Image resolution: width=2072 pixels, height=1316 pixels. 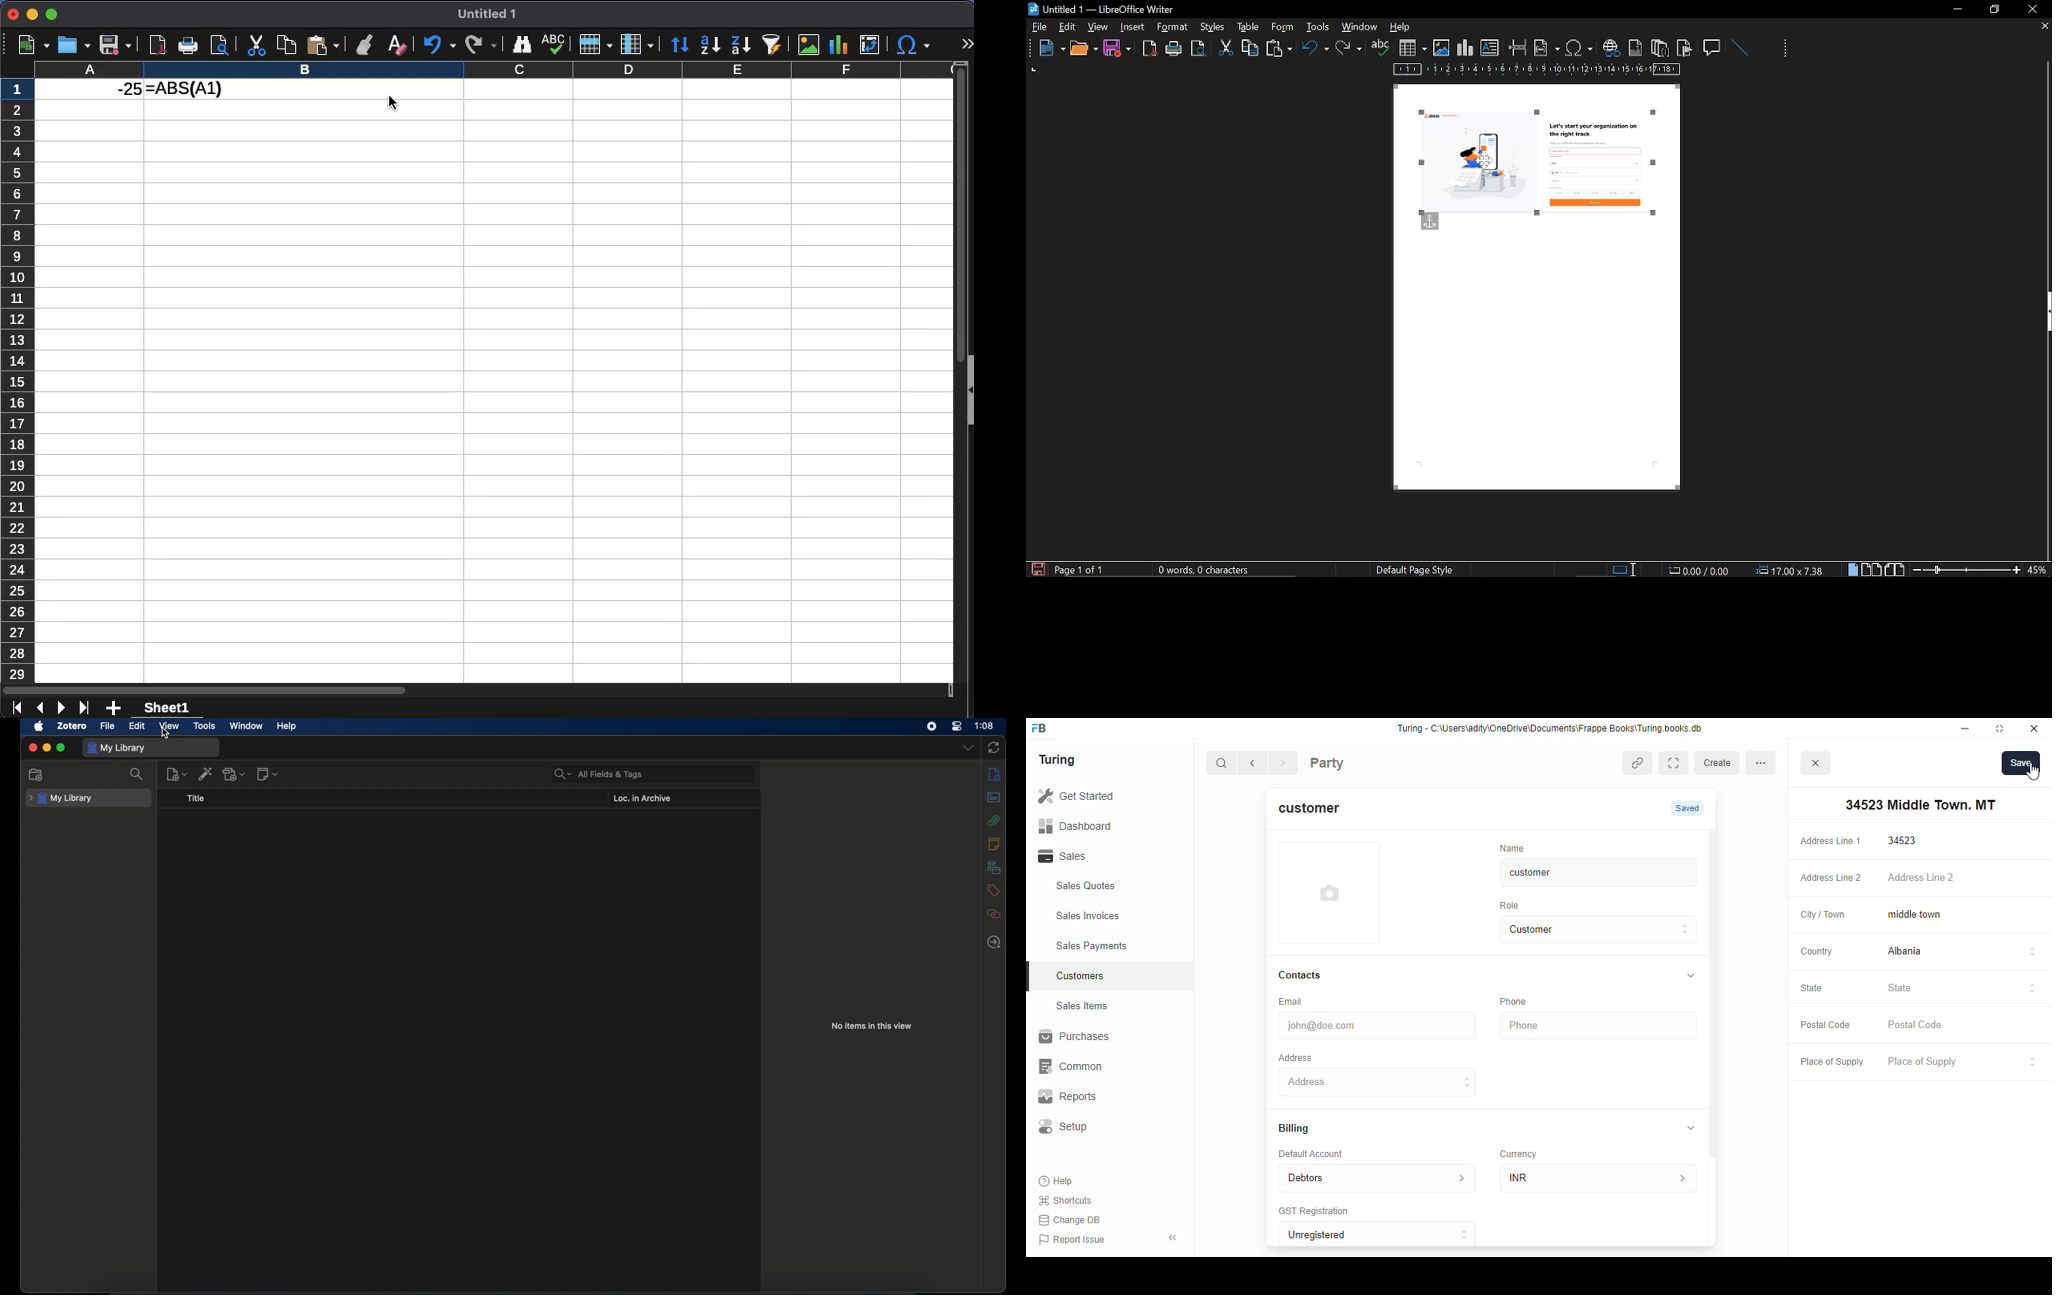 I want to click on Place of Supply, so click(x=1828, y=1063).